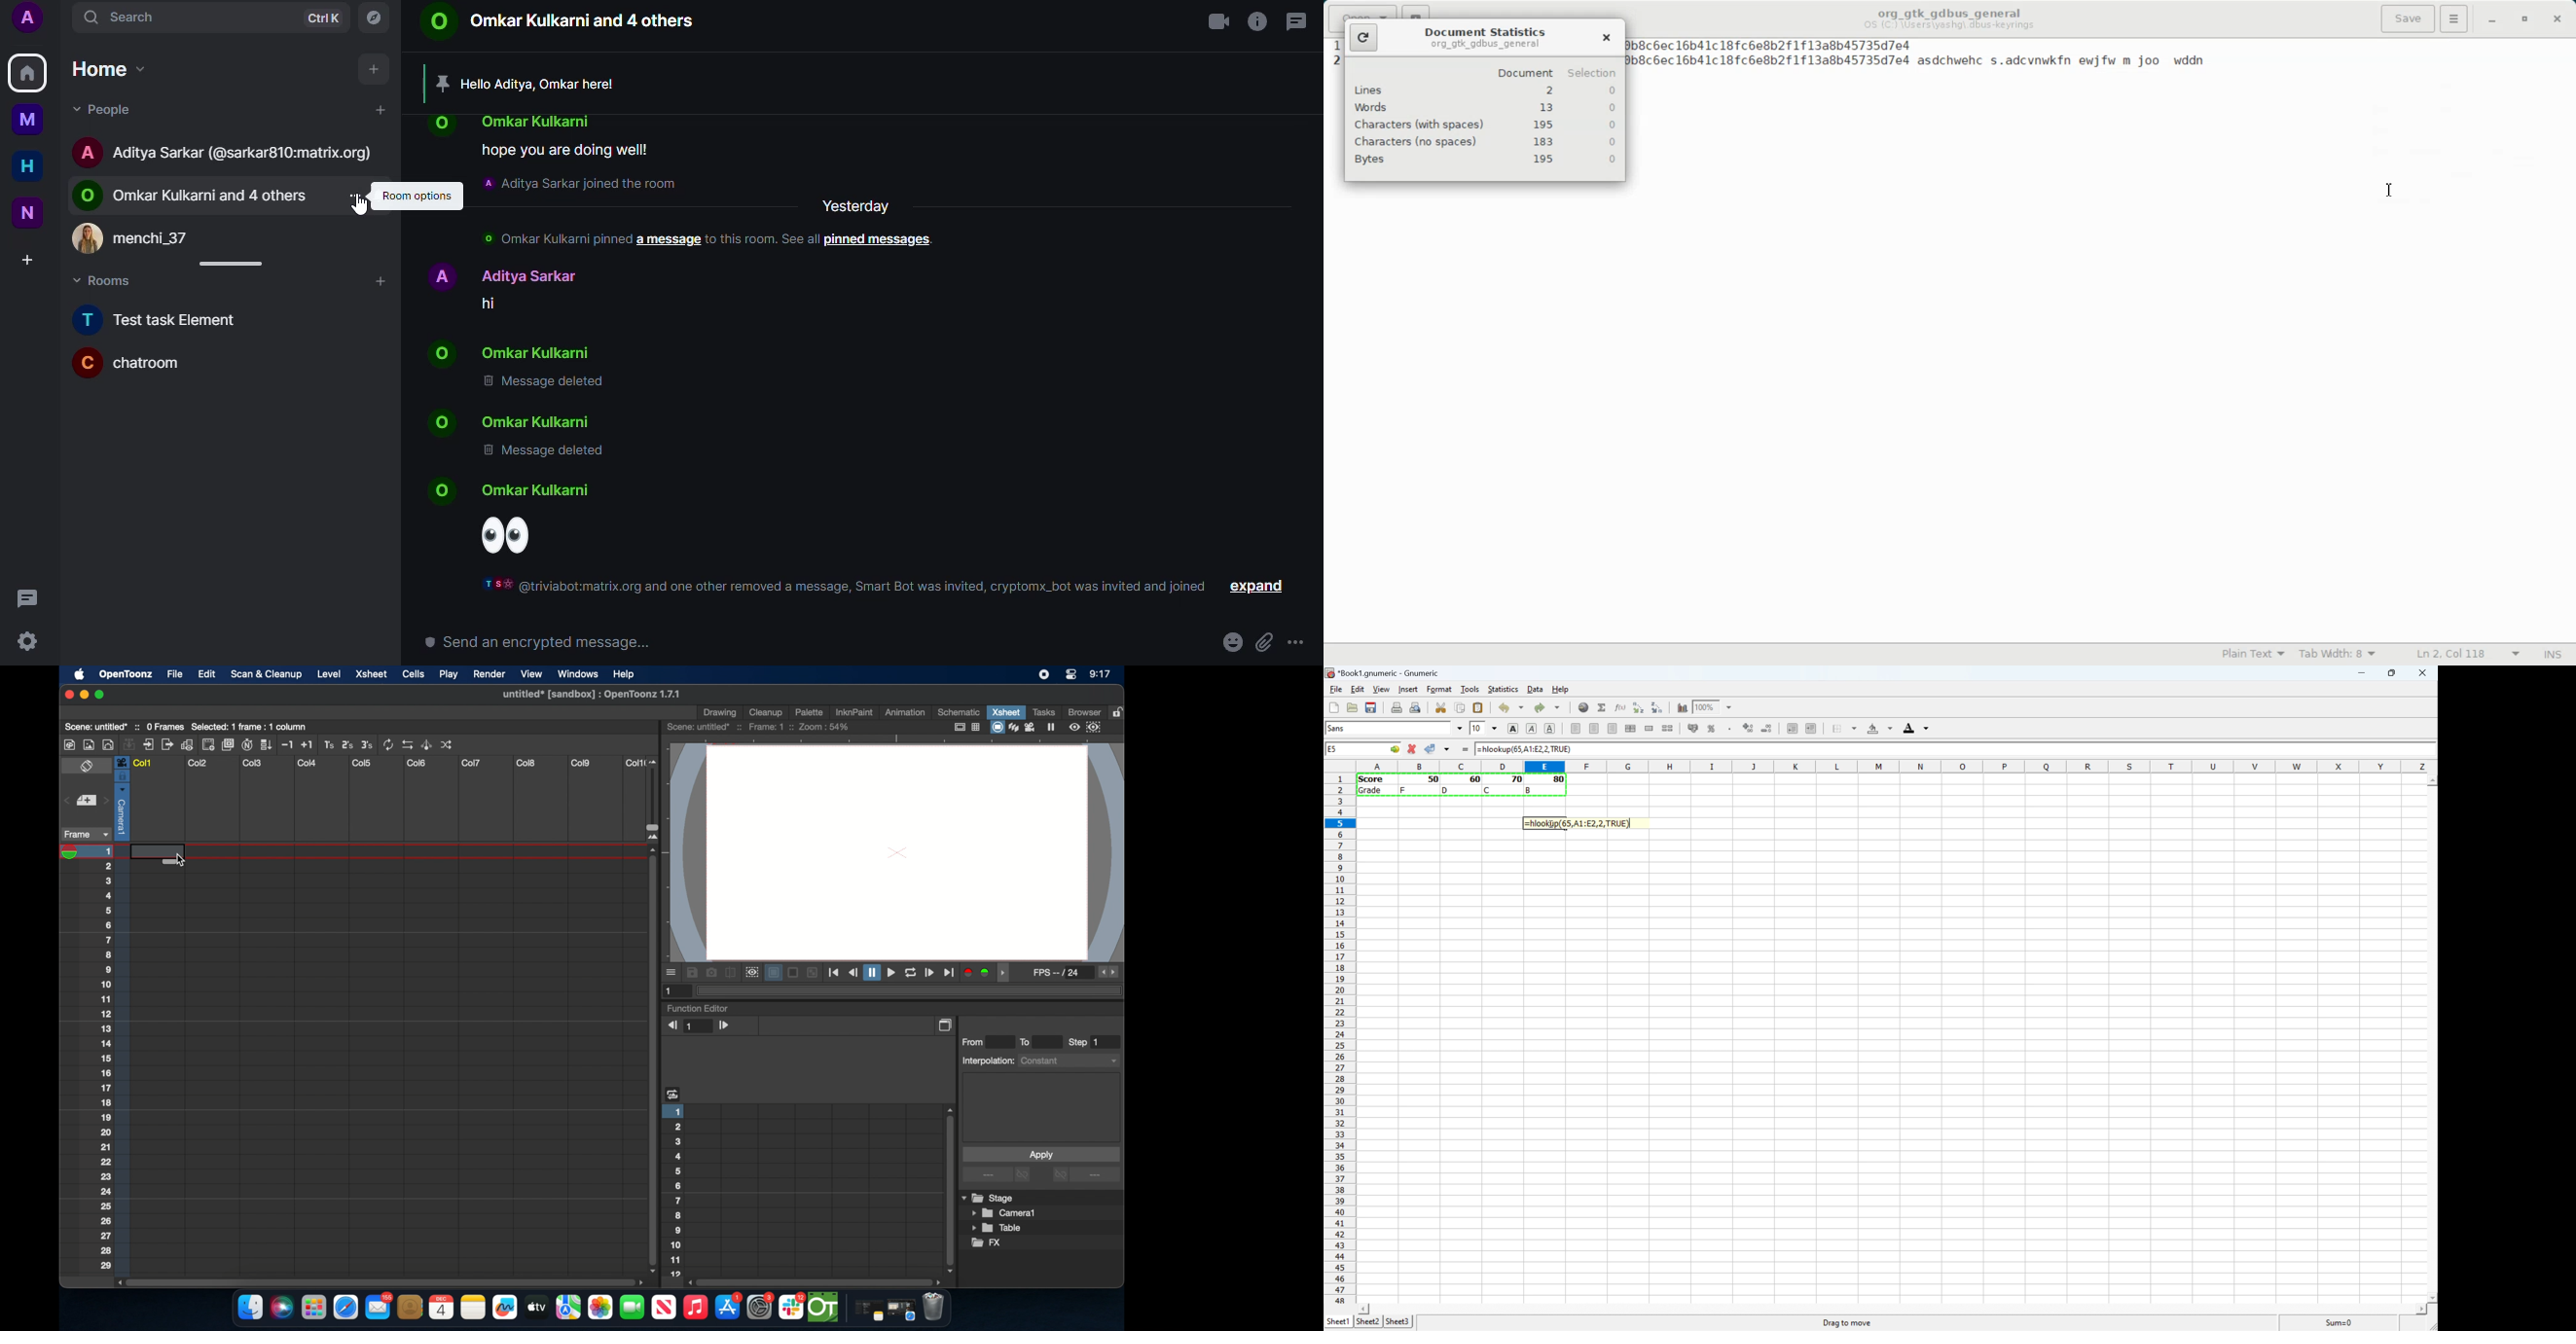 This screenshot has height=1344, width=2576. What do you see at coordinates (1418, 143) in the screenshot?
I see `characters (no spaces)` at bounding box center [1418, 143].